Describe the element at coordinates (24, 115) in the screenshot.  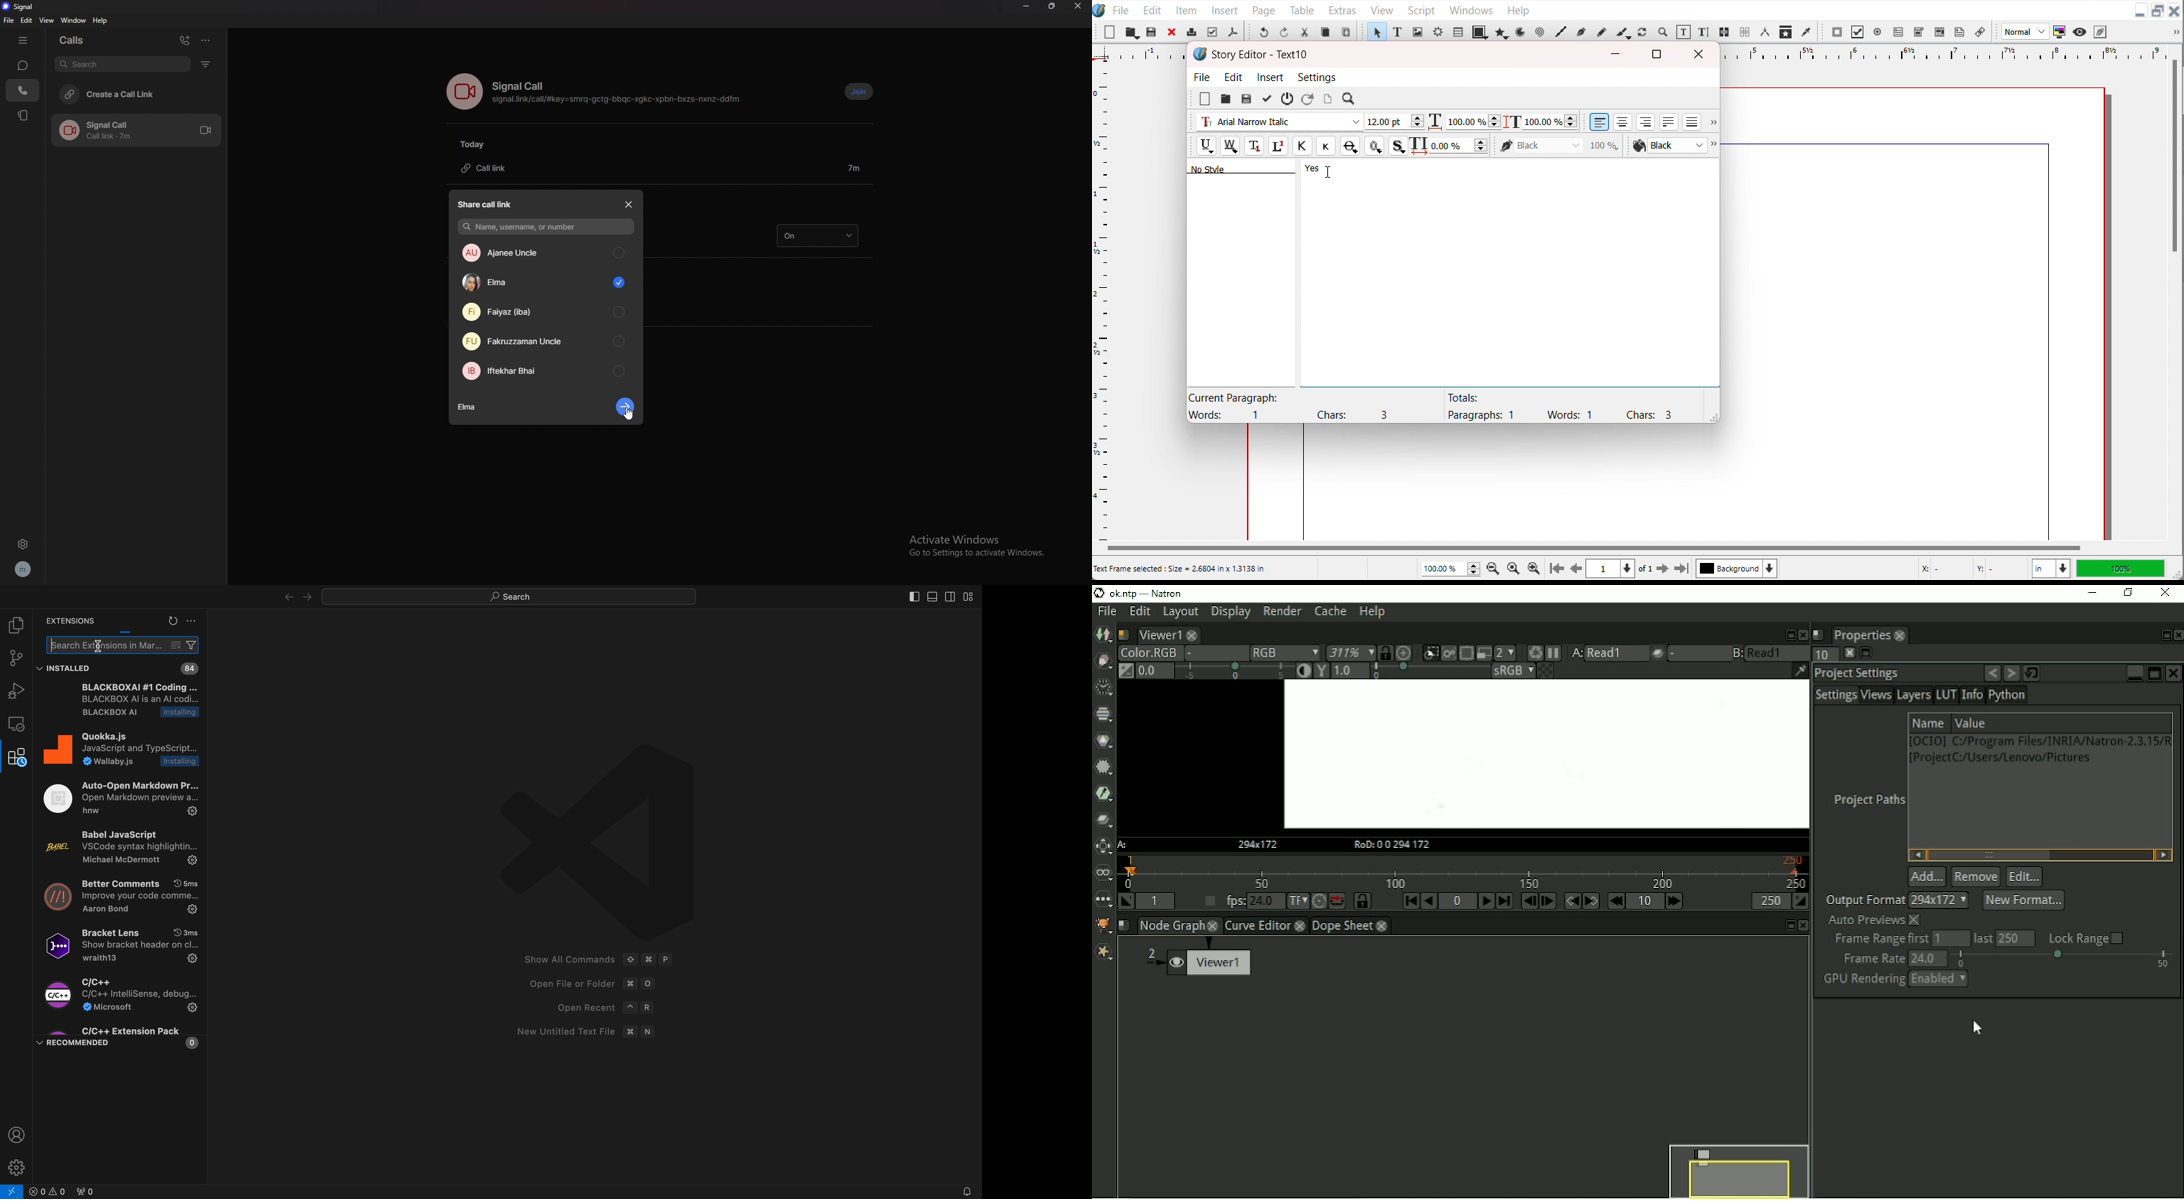
I see `stories` at that location.